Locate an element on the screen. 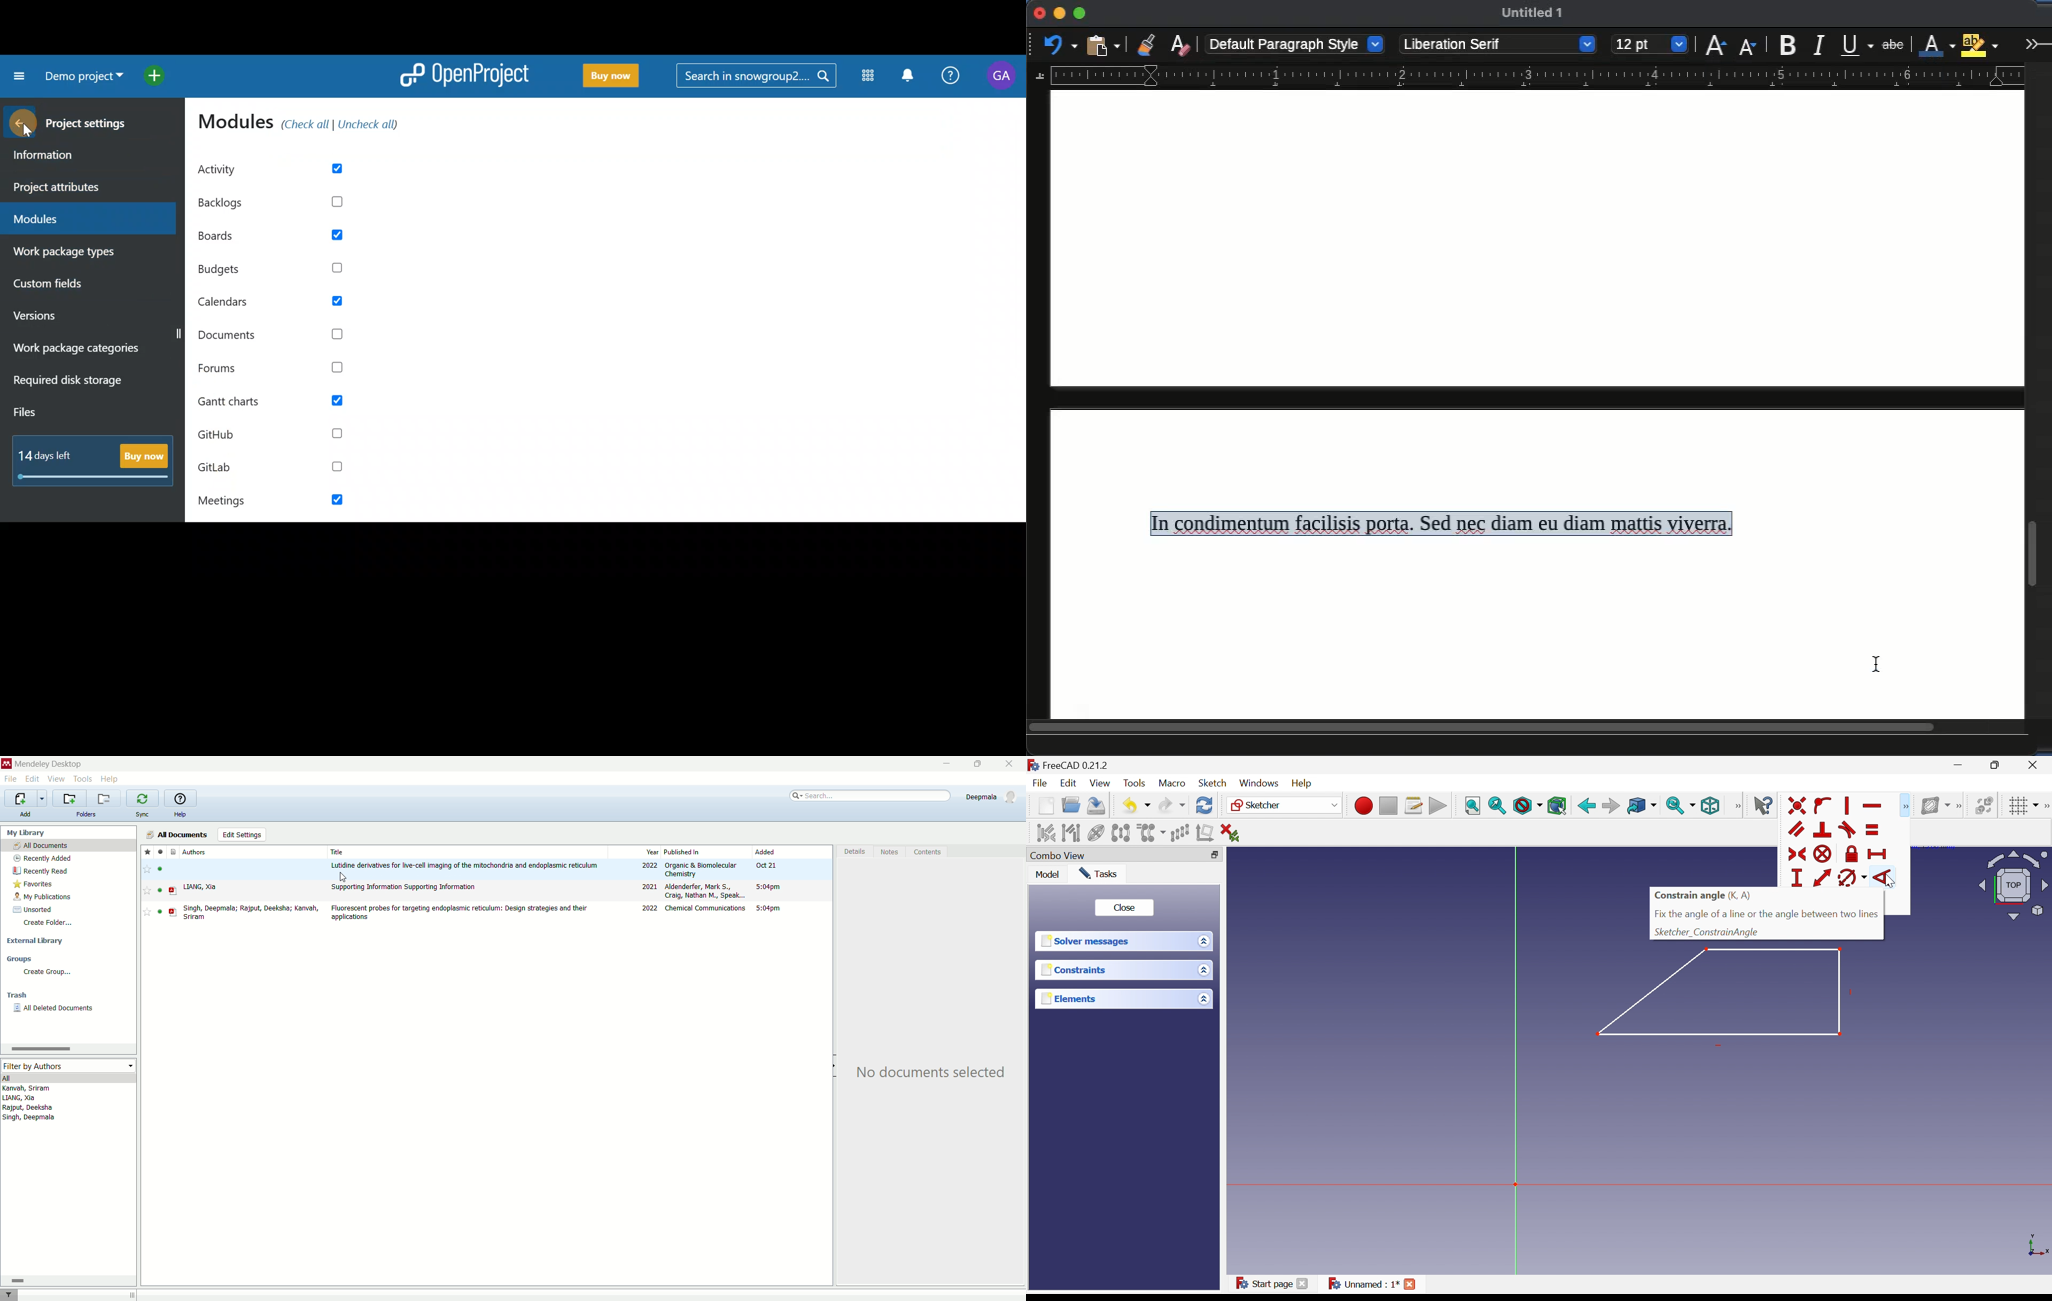 This screenshot has height=1316, width=2072. 12 pt is located at coordinates (1650, 45).